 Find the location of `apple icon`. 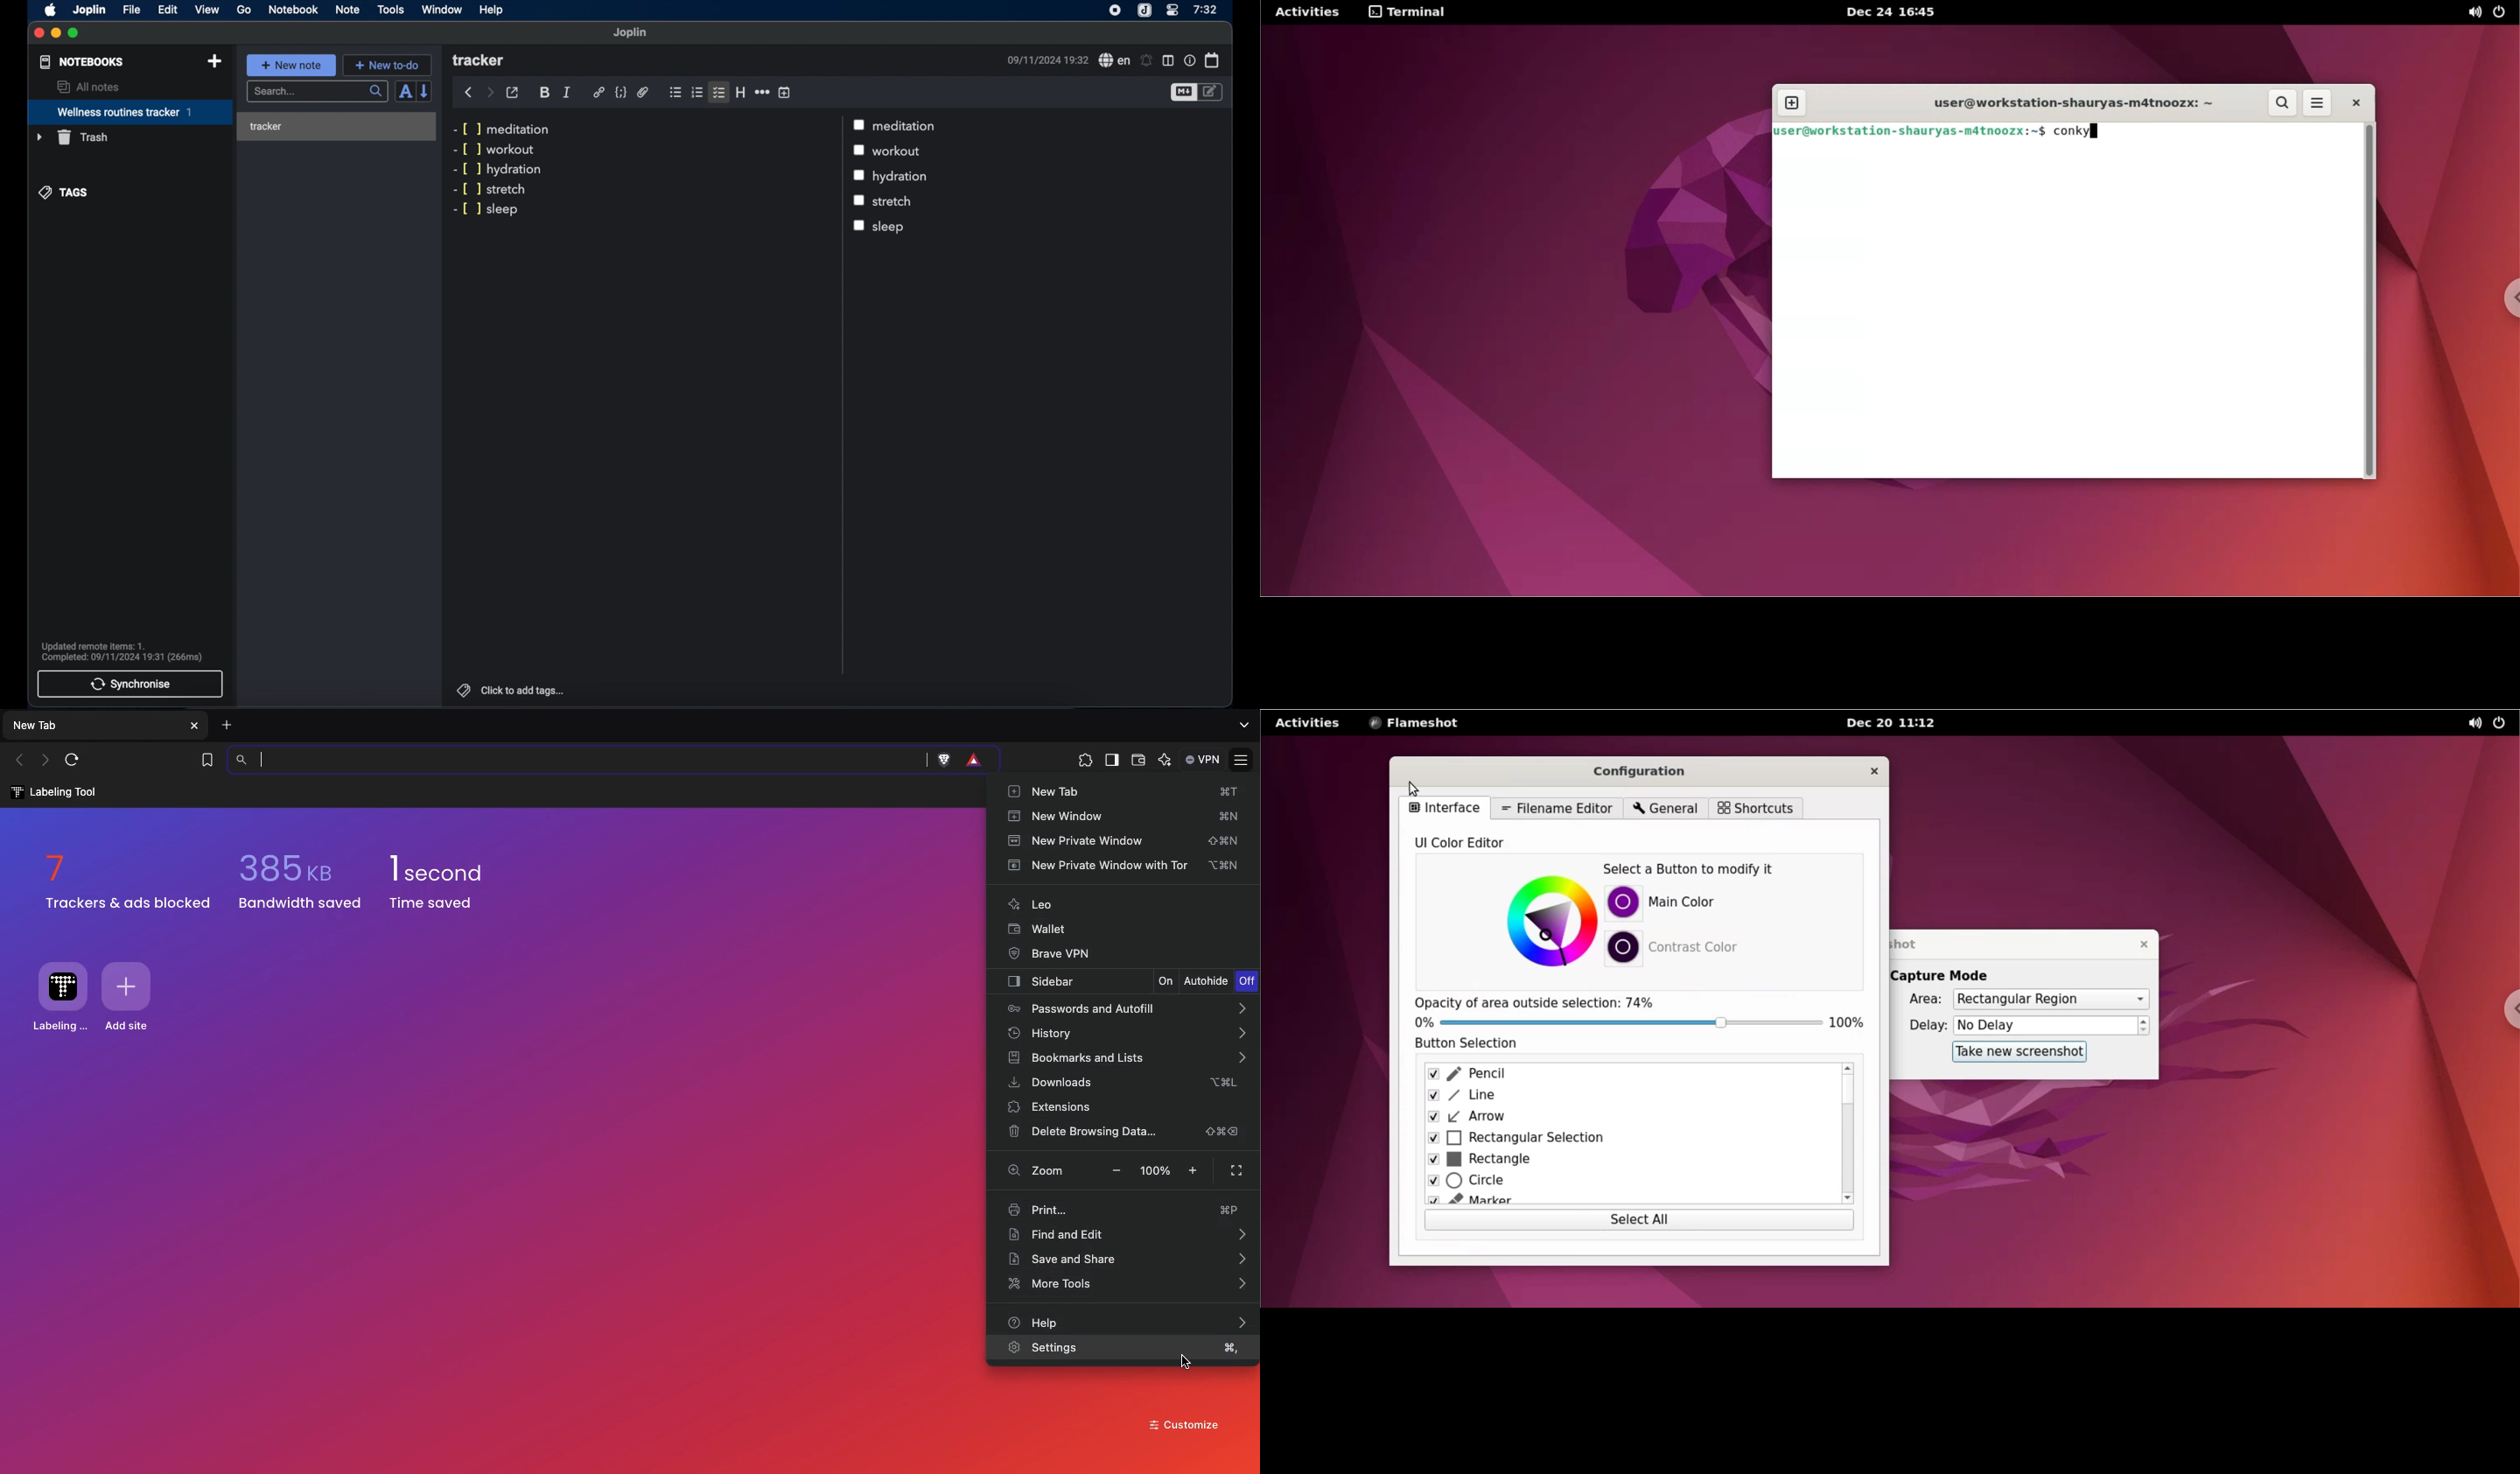

apple icon is located at coordinates (51, 11).